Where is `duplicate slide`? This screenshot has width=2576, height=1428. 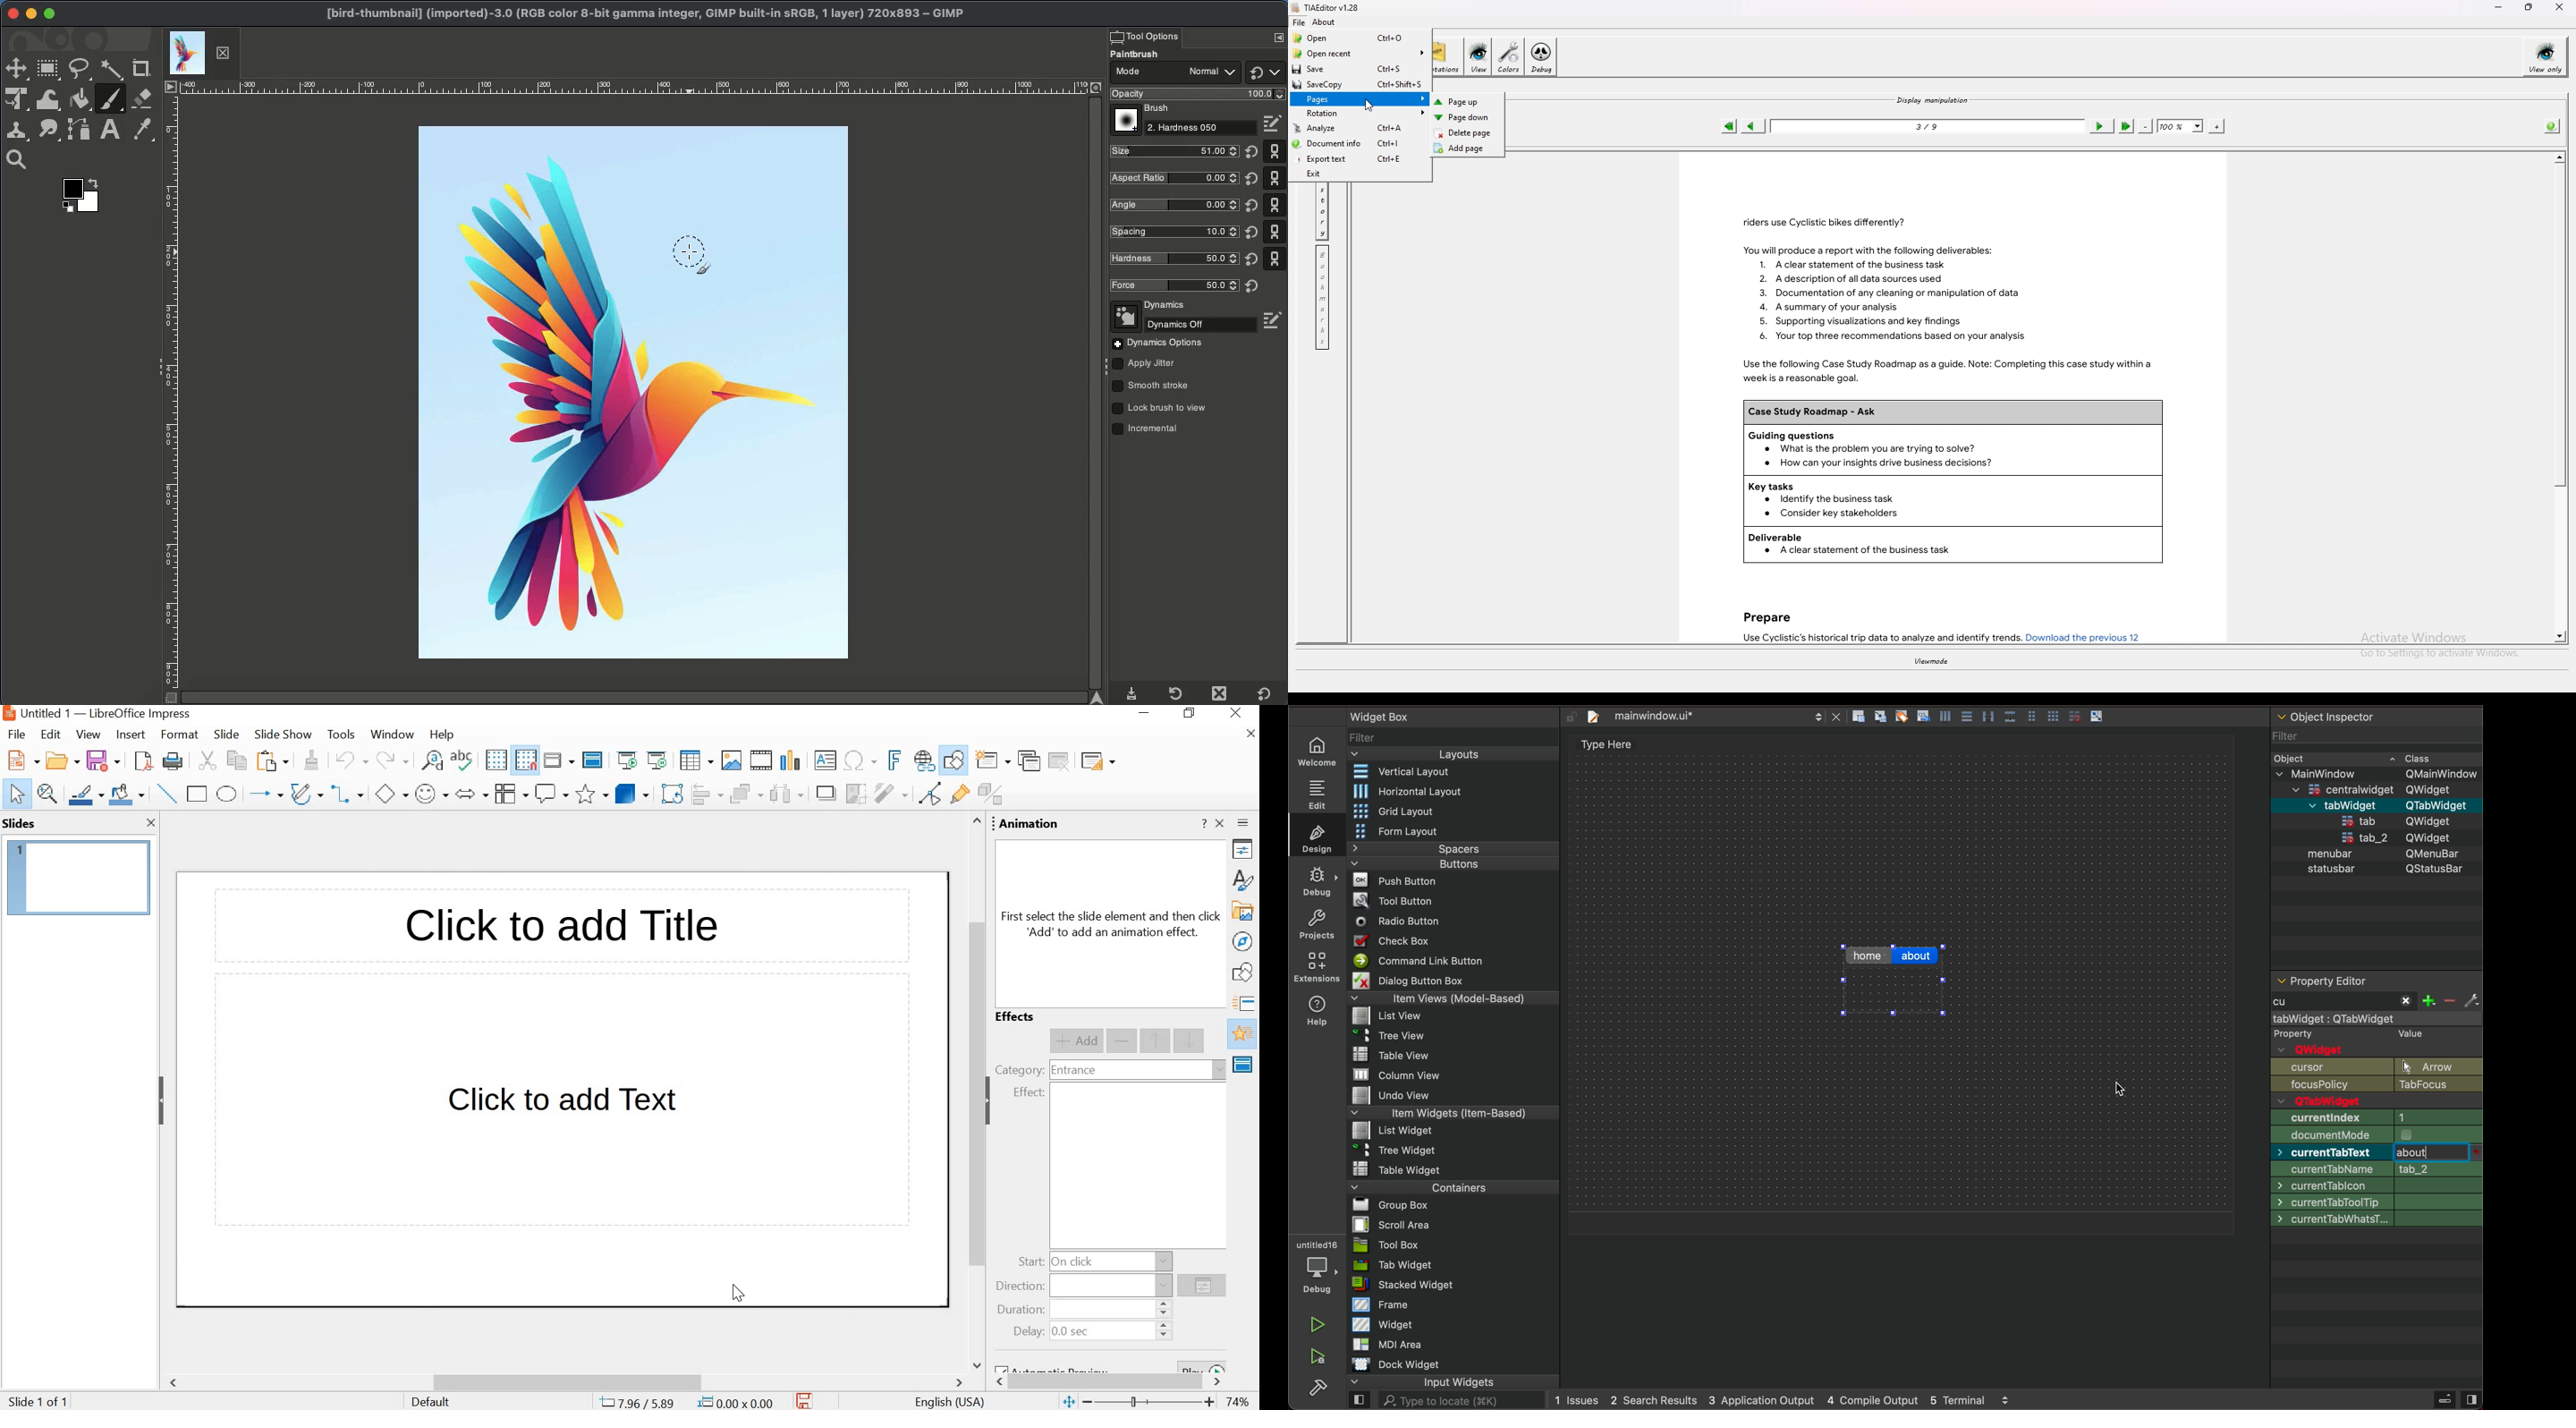 duplicate slide is located at coordinates (1028, 761).